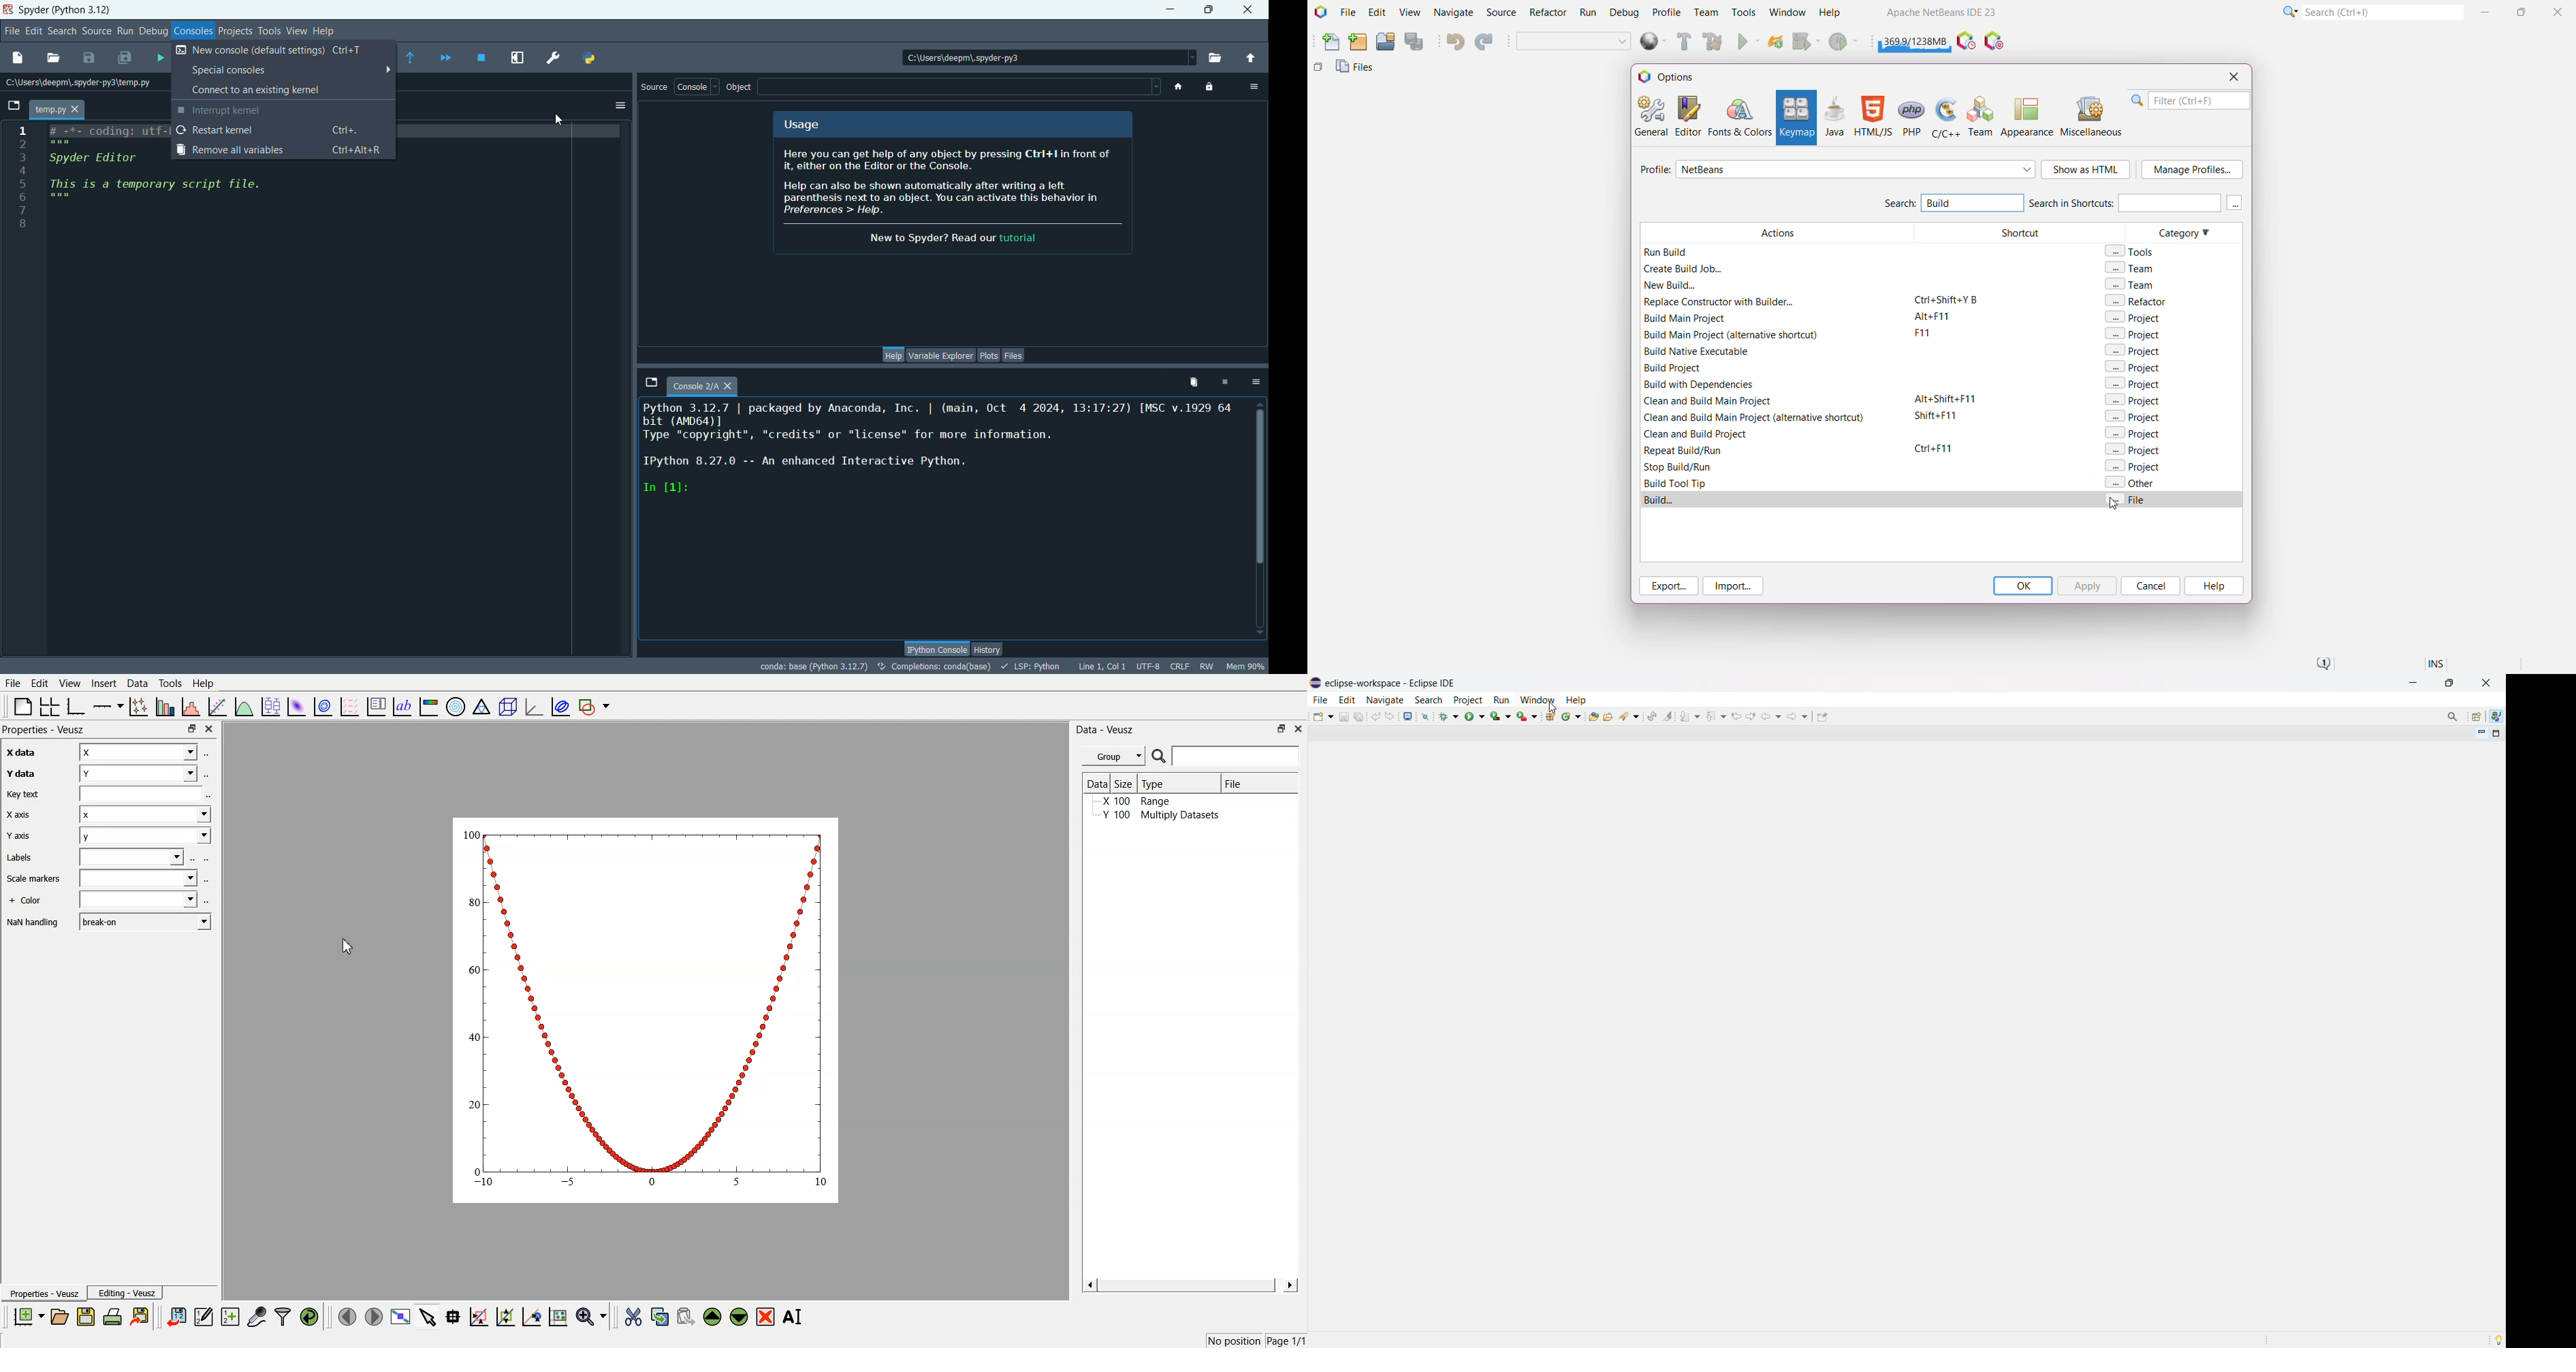 The width and height of the screenshot is (2576, 1372). What do you see at coordinates (1261, 513) in the screenshot?
I see `vertical scroll bar` at bounding box center [1261, 513].